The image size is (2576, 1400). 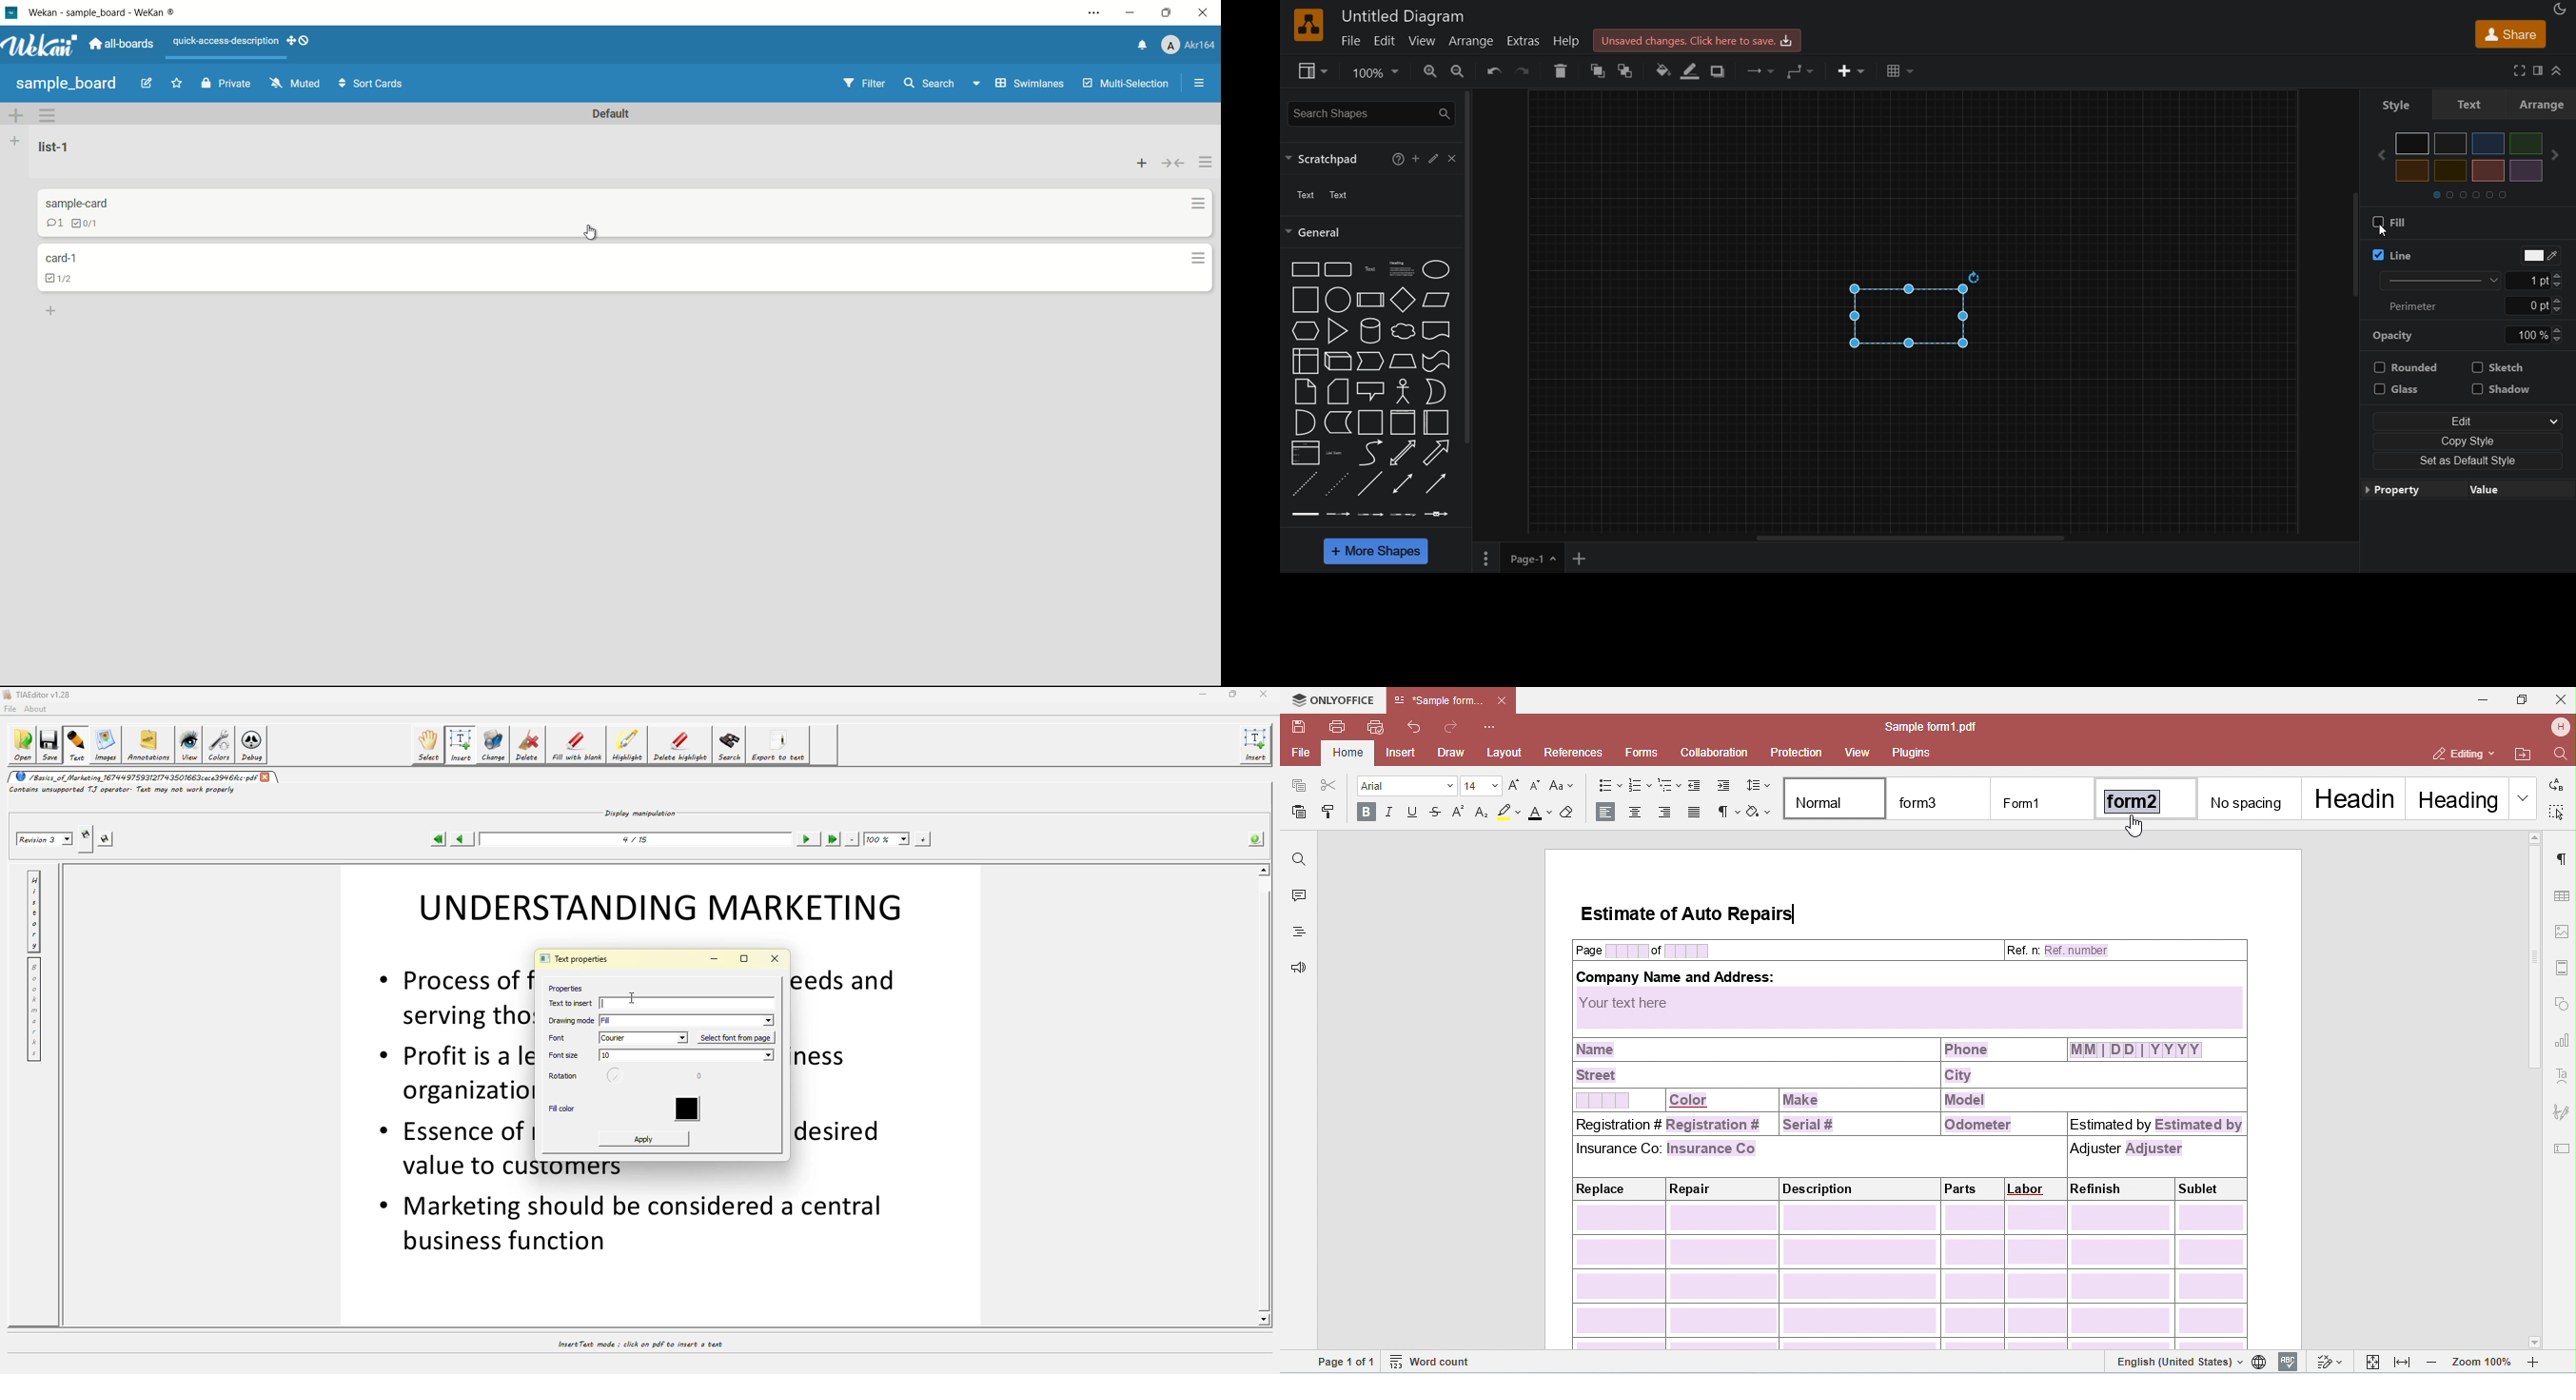 What do you see at coordinates (592, 233) in the screenshot?
I see `cursor` at bounding box center [592, 233].